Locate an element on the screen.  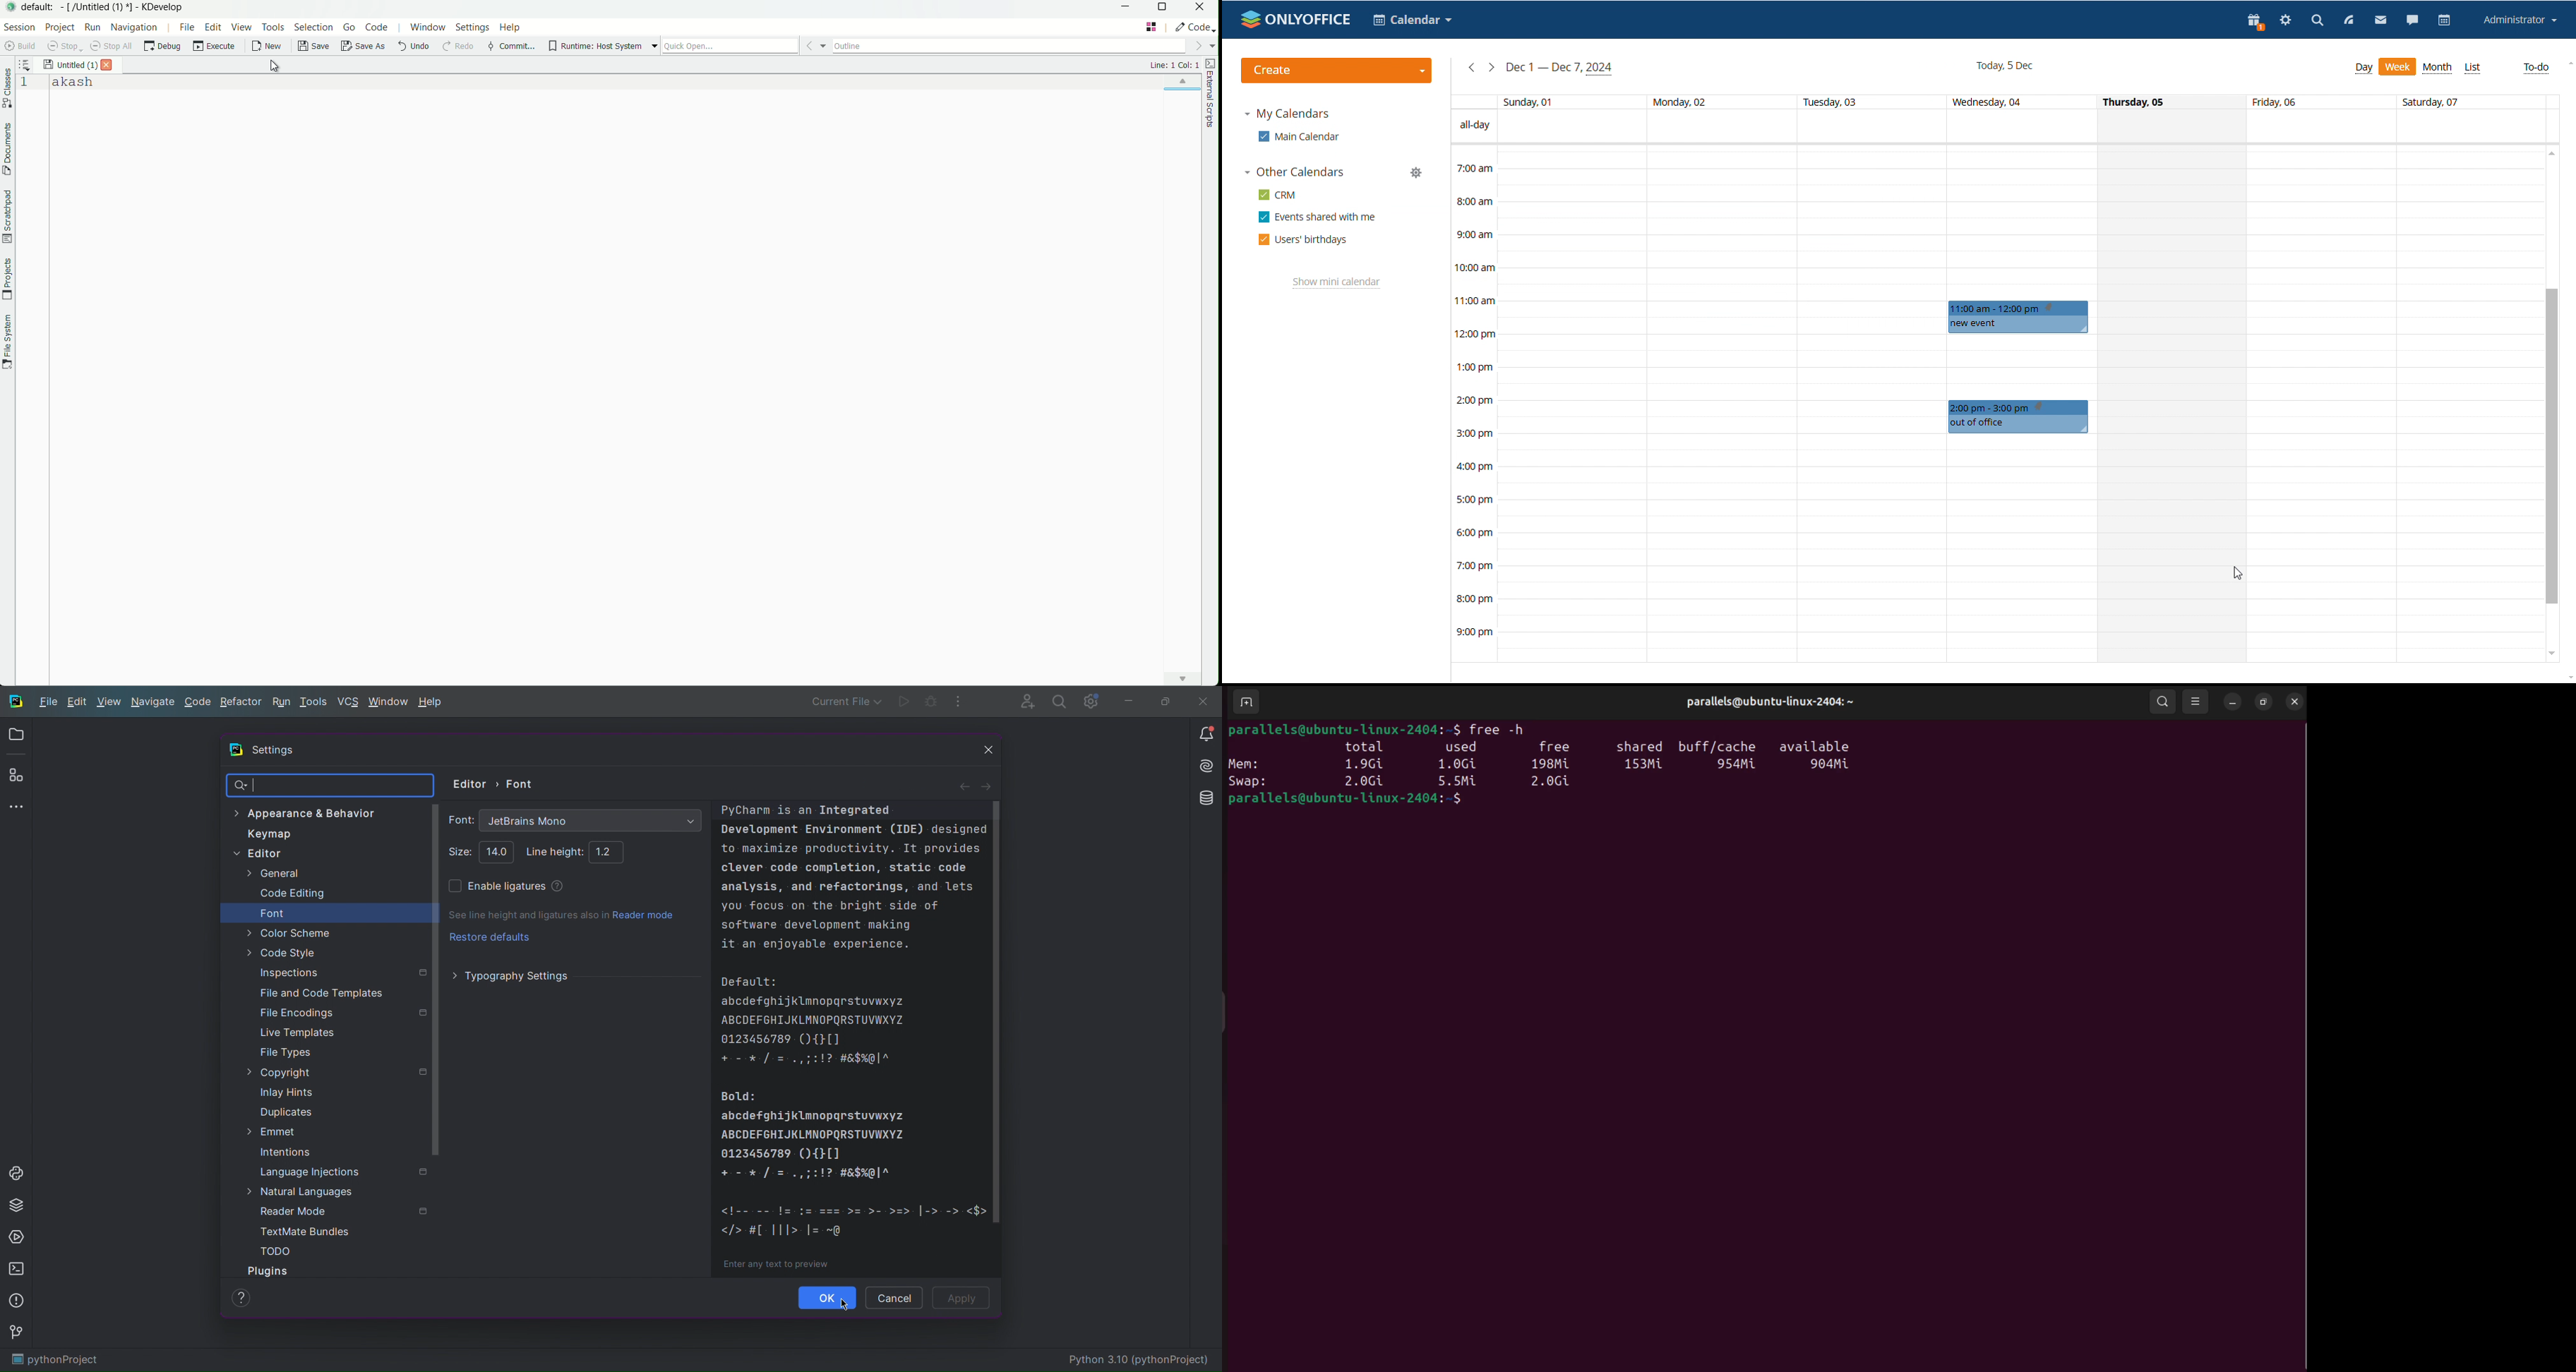
cursor is located at coordinates (274, 66).